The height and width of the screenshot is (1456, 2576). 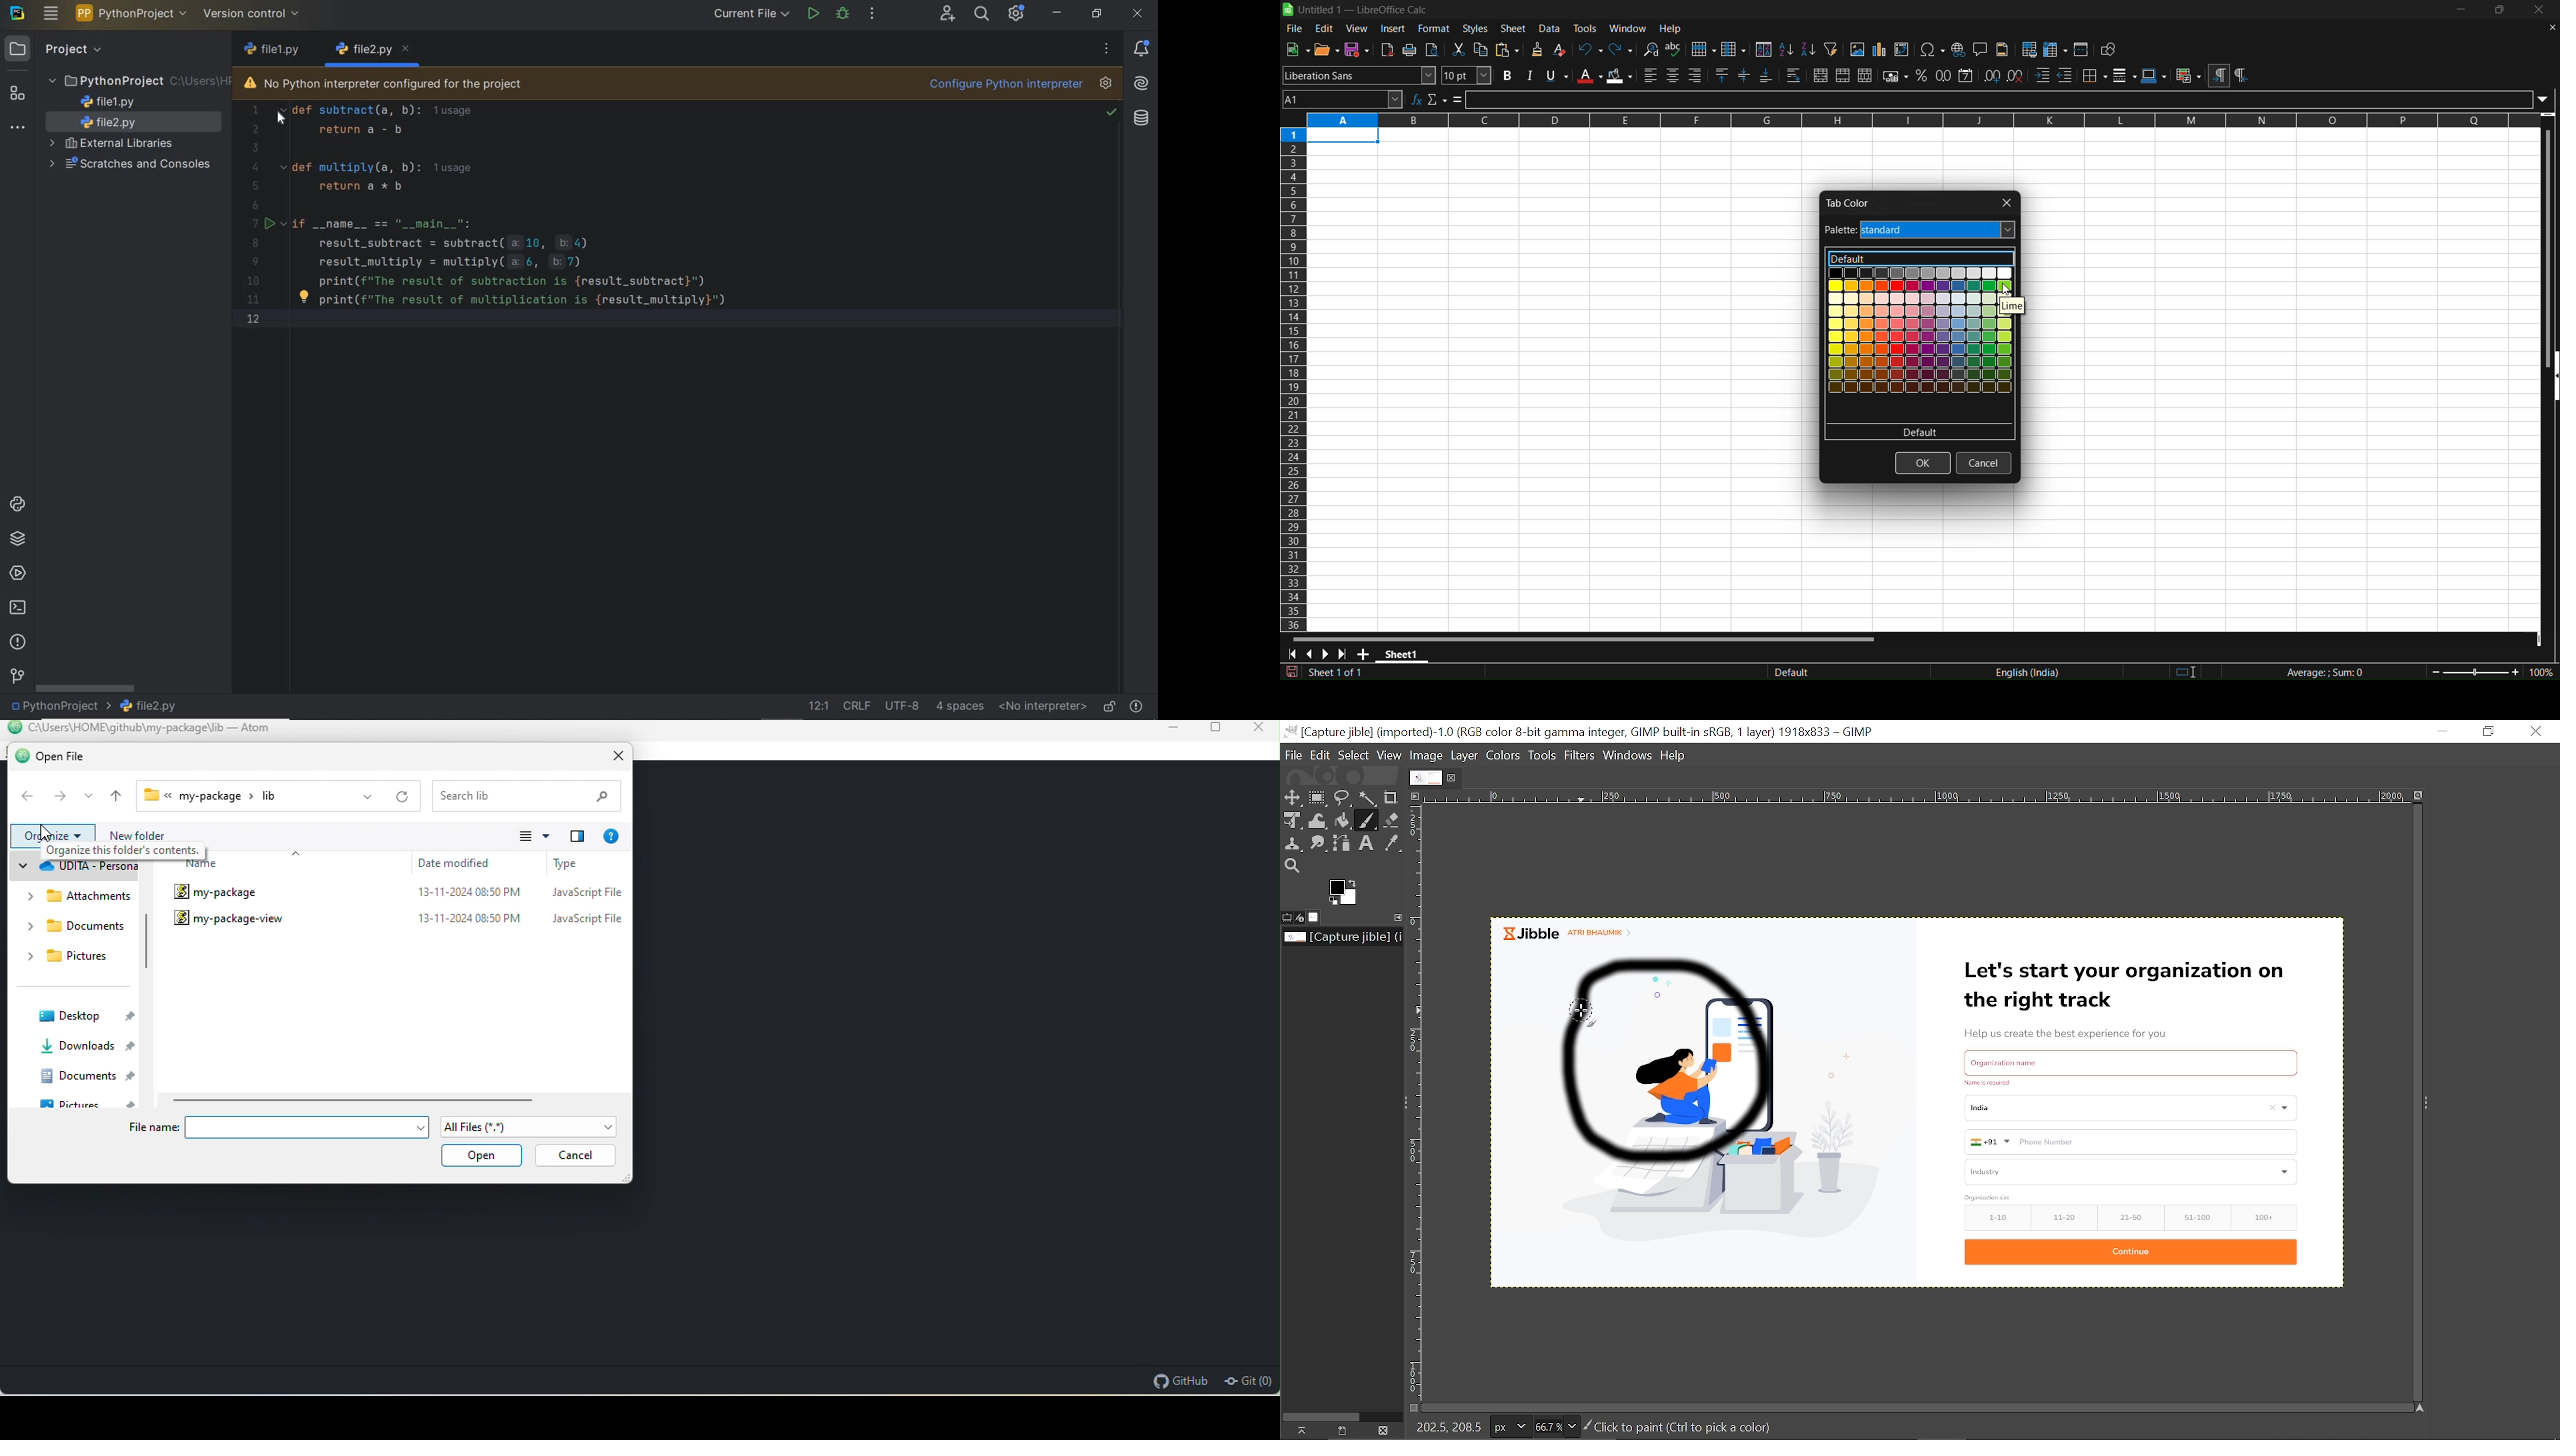 What do you see at coordinates (1621, 76) in the screenshot?
I see `background color` at bounding box center [1621, 76].